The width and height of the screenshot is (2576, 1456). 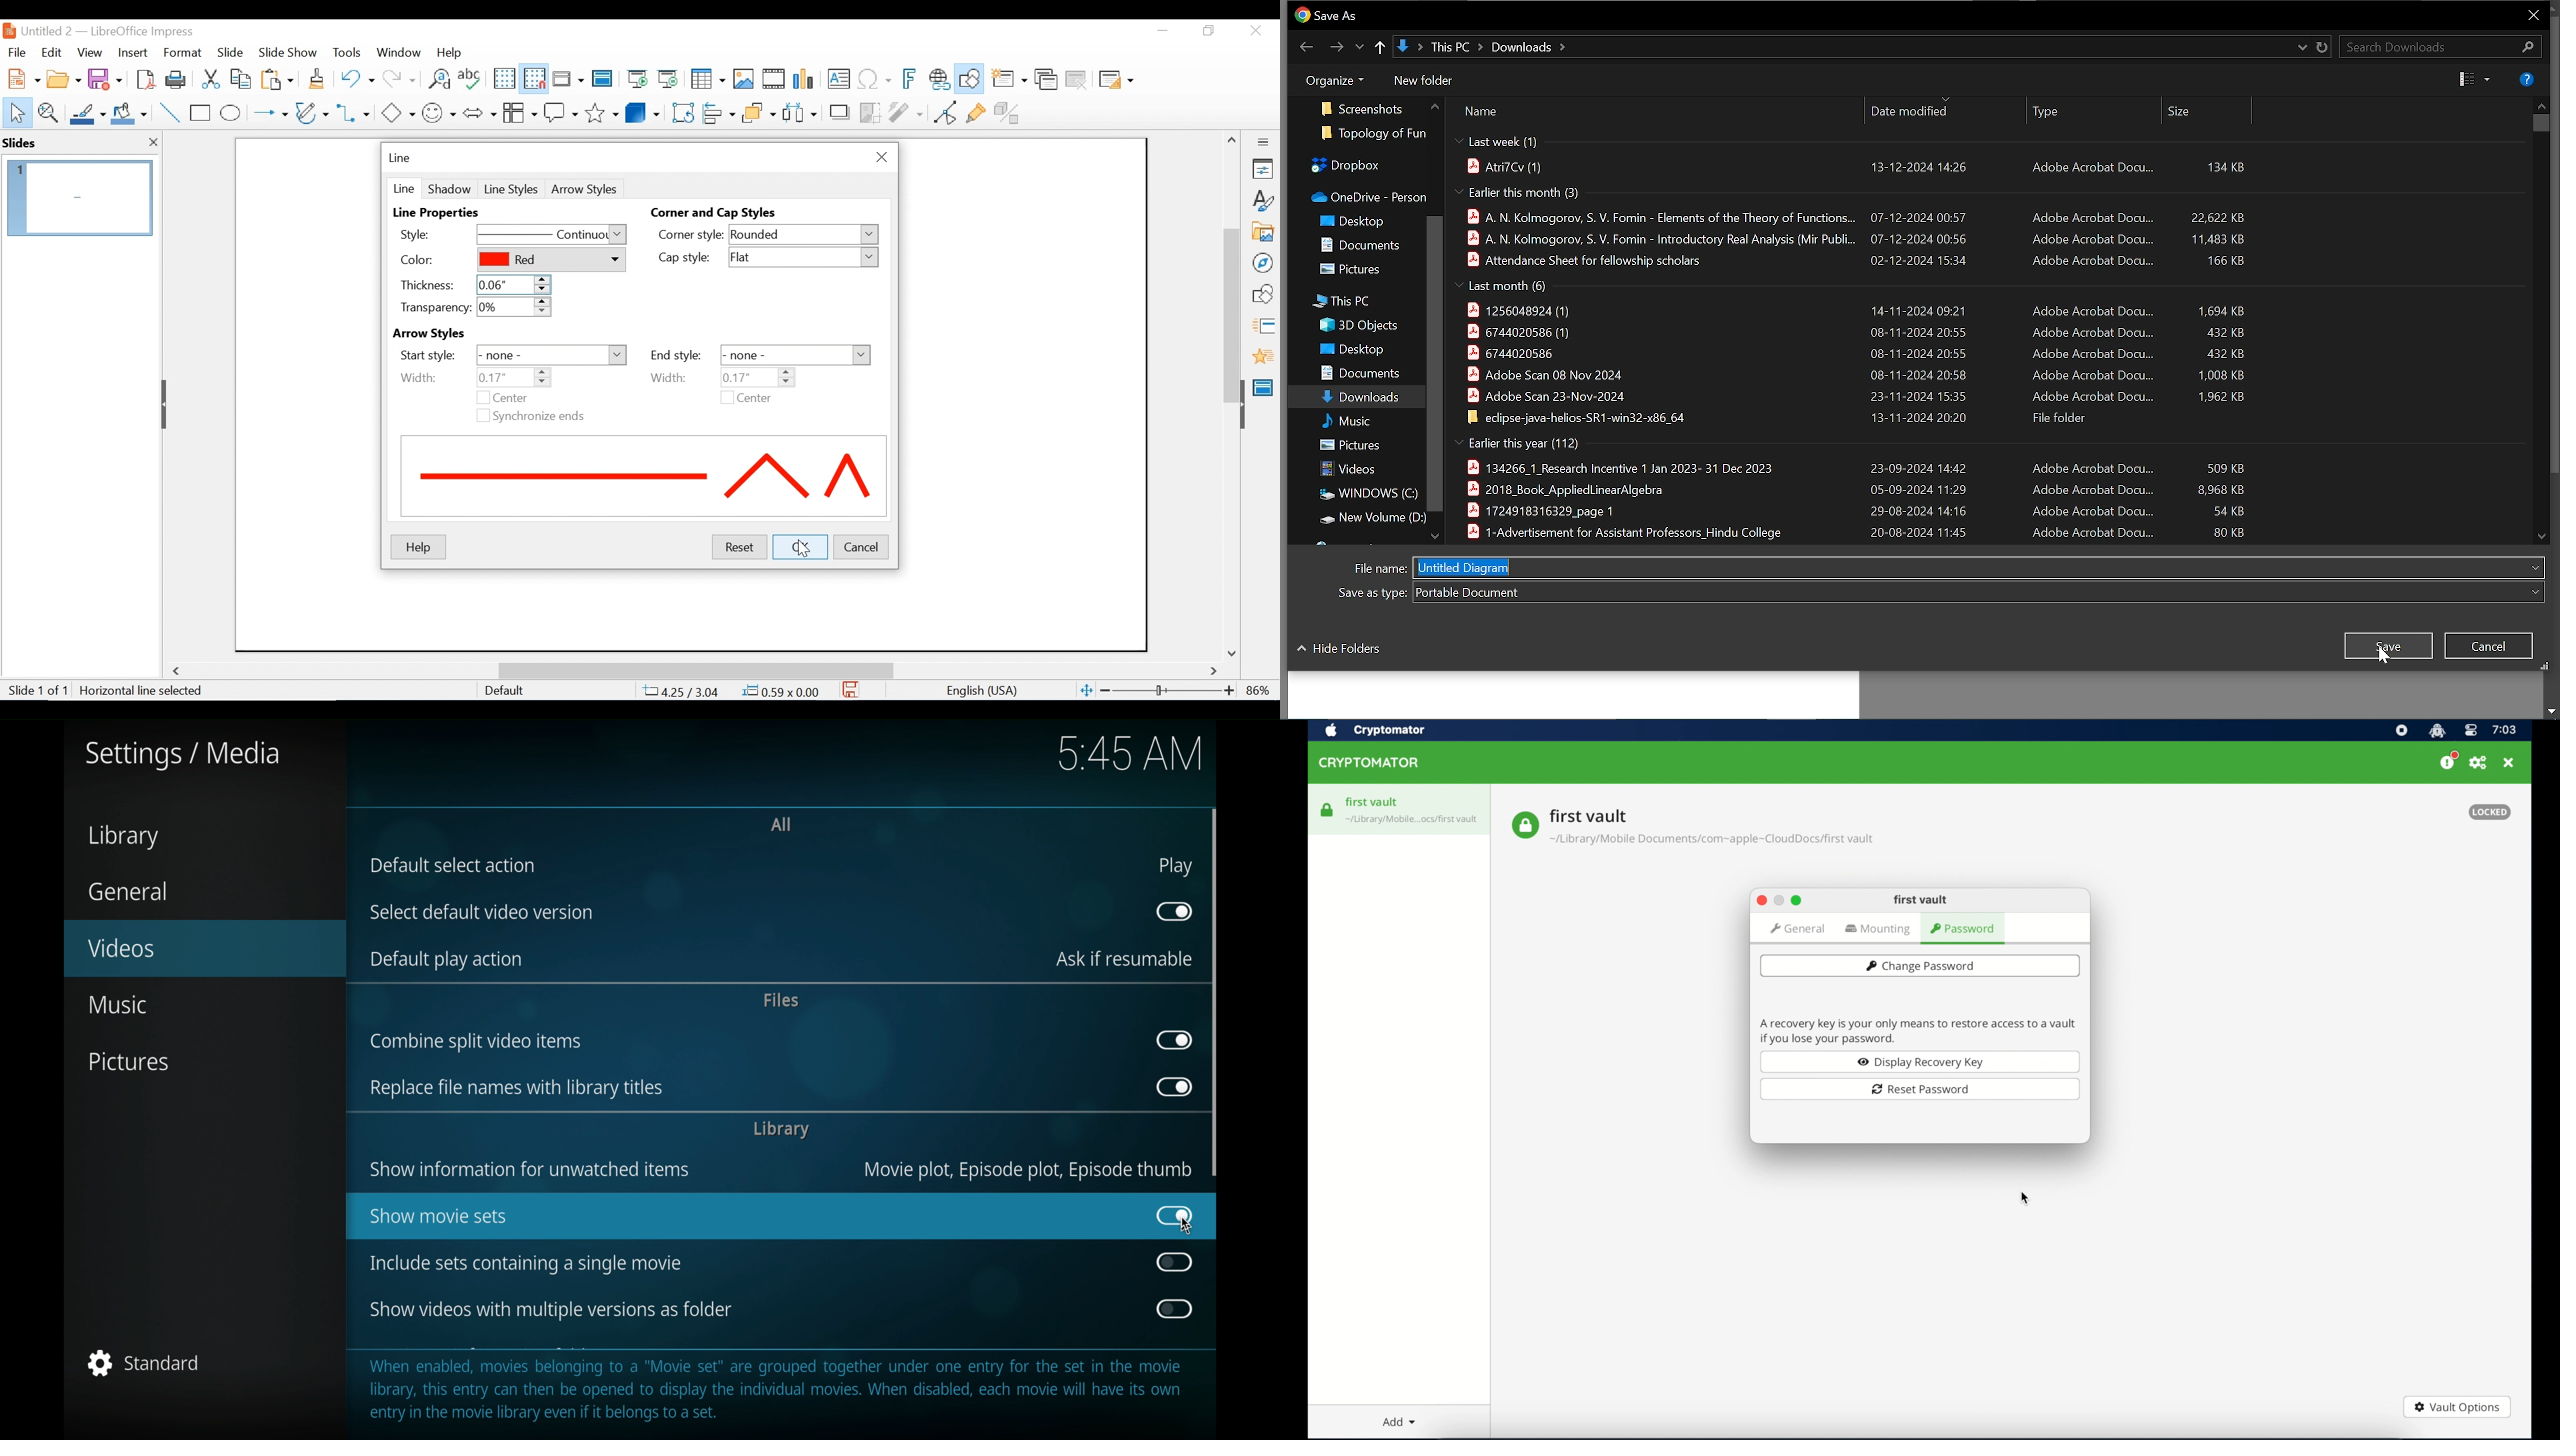 What do you see at coordinates (529, 1169) in the screenshot?
I see `show information ` at bounding box center [529, 1169].